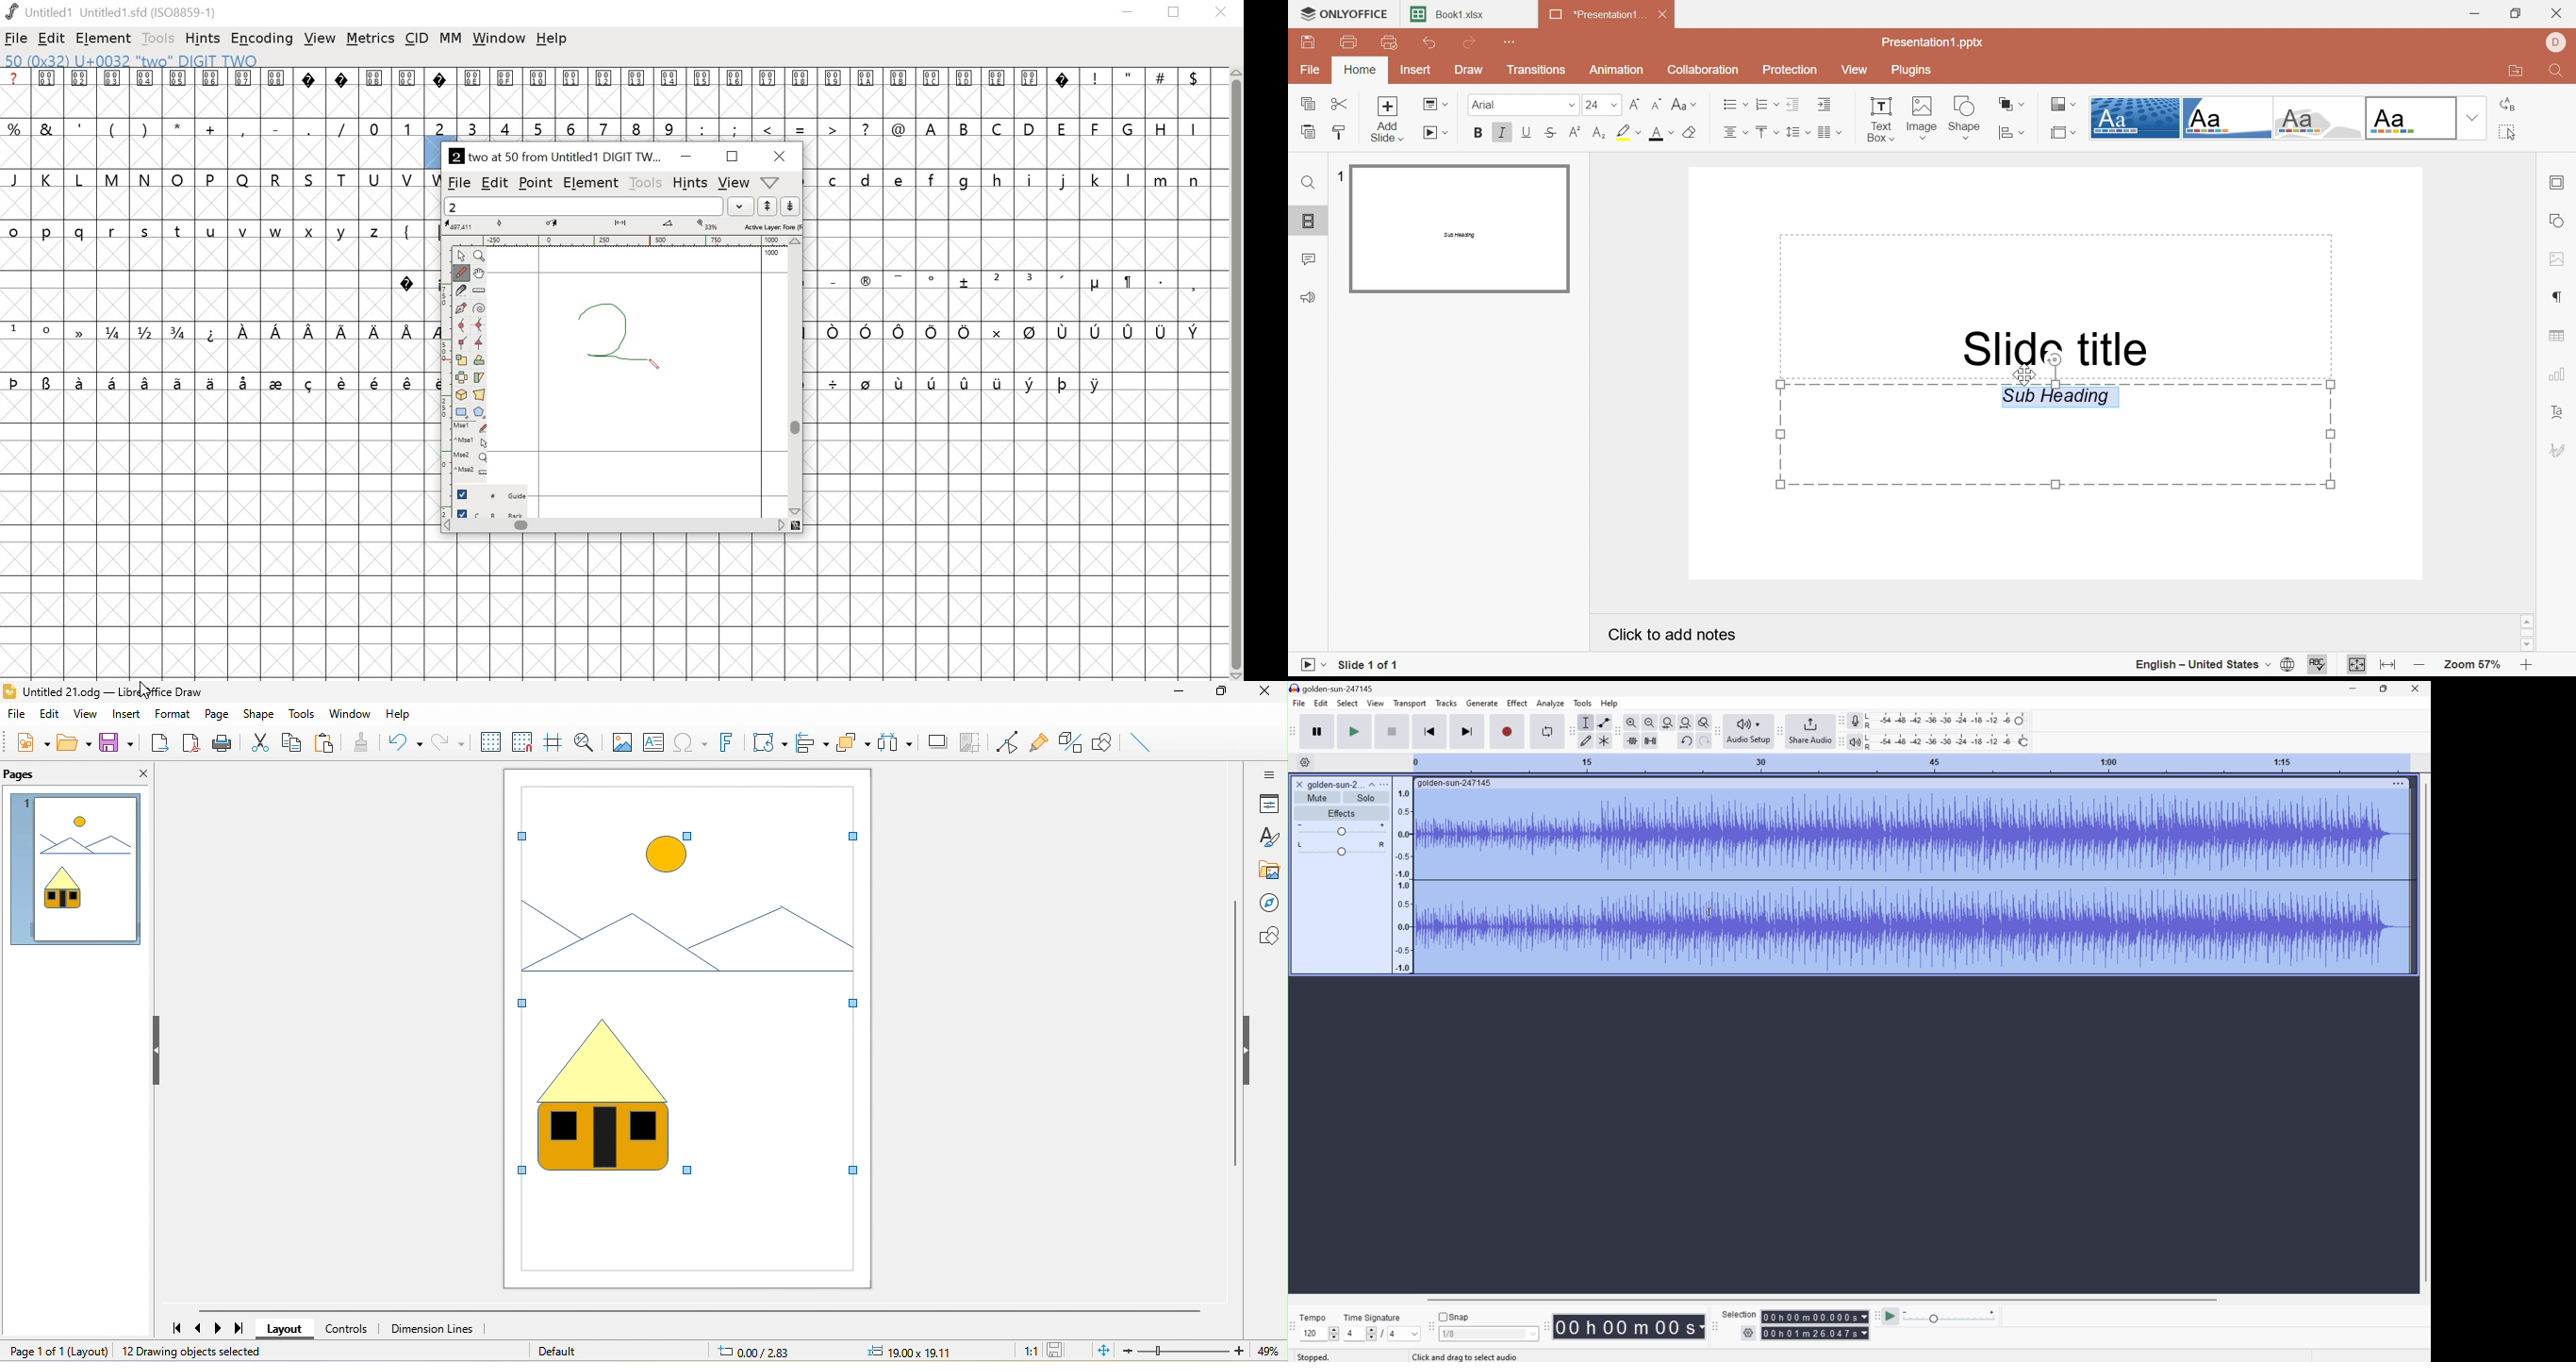 The image size is (2576, 1372). What do you see at coordinates (831, 1350) in the screenshot?
I see `cursor position  (15.79/25.08  0.00x0.00))` at bounding box center [831, 1350].